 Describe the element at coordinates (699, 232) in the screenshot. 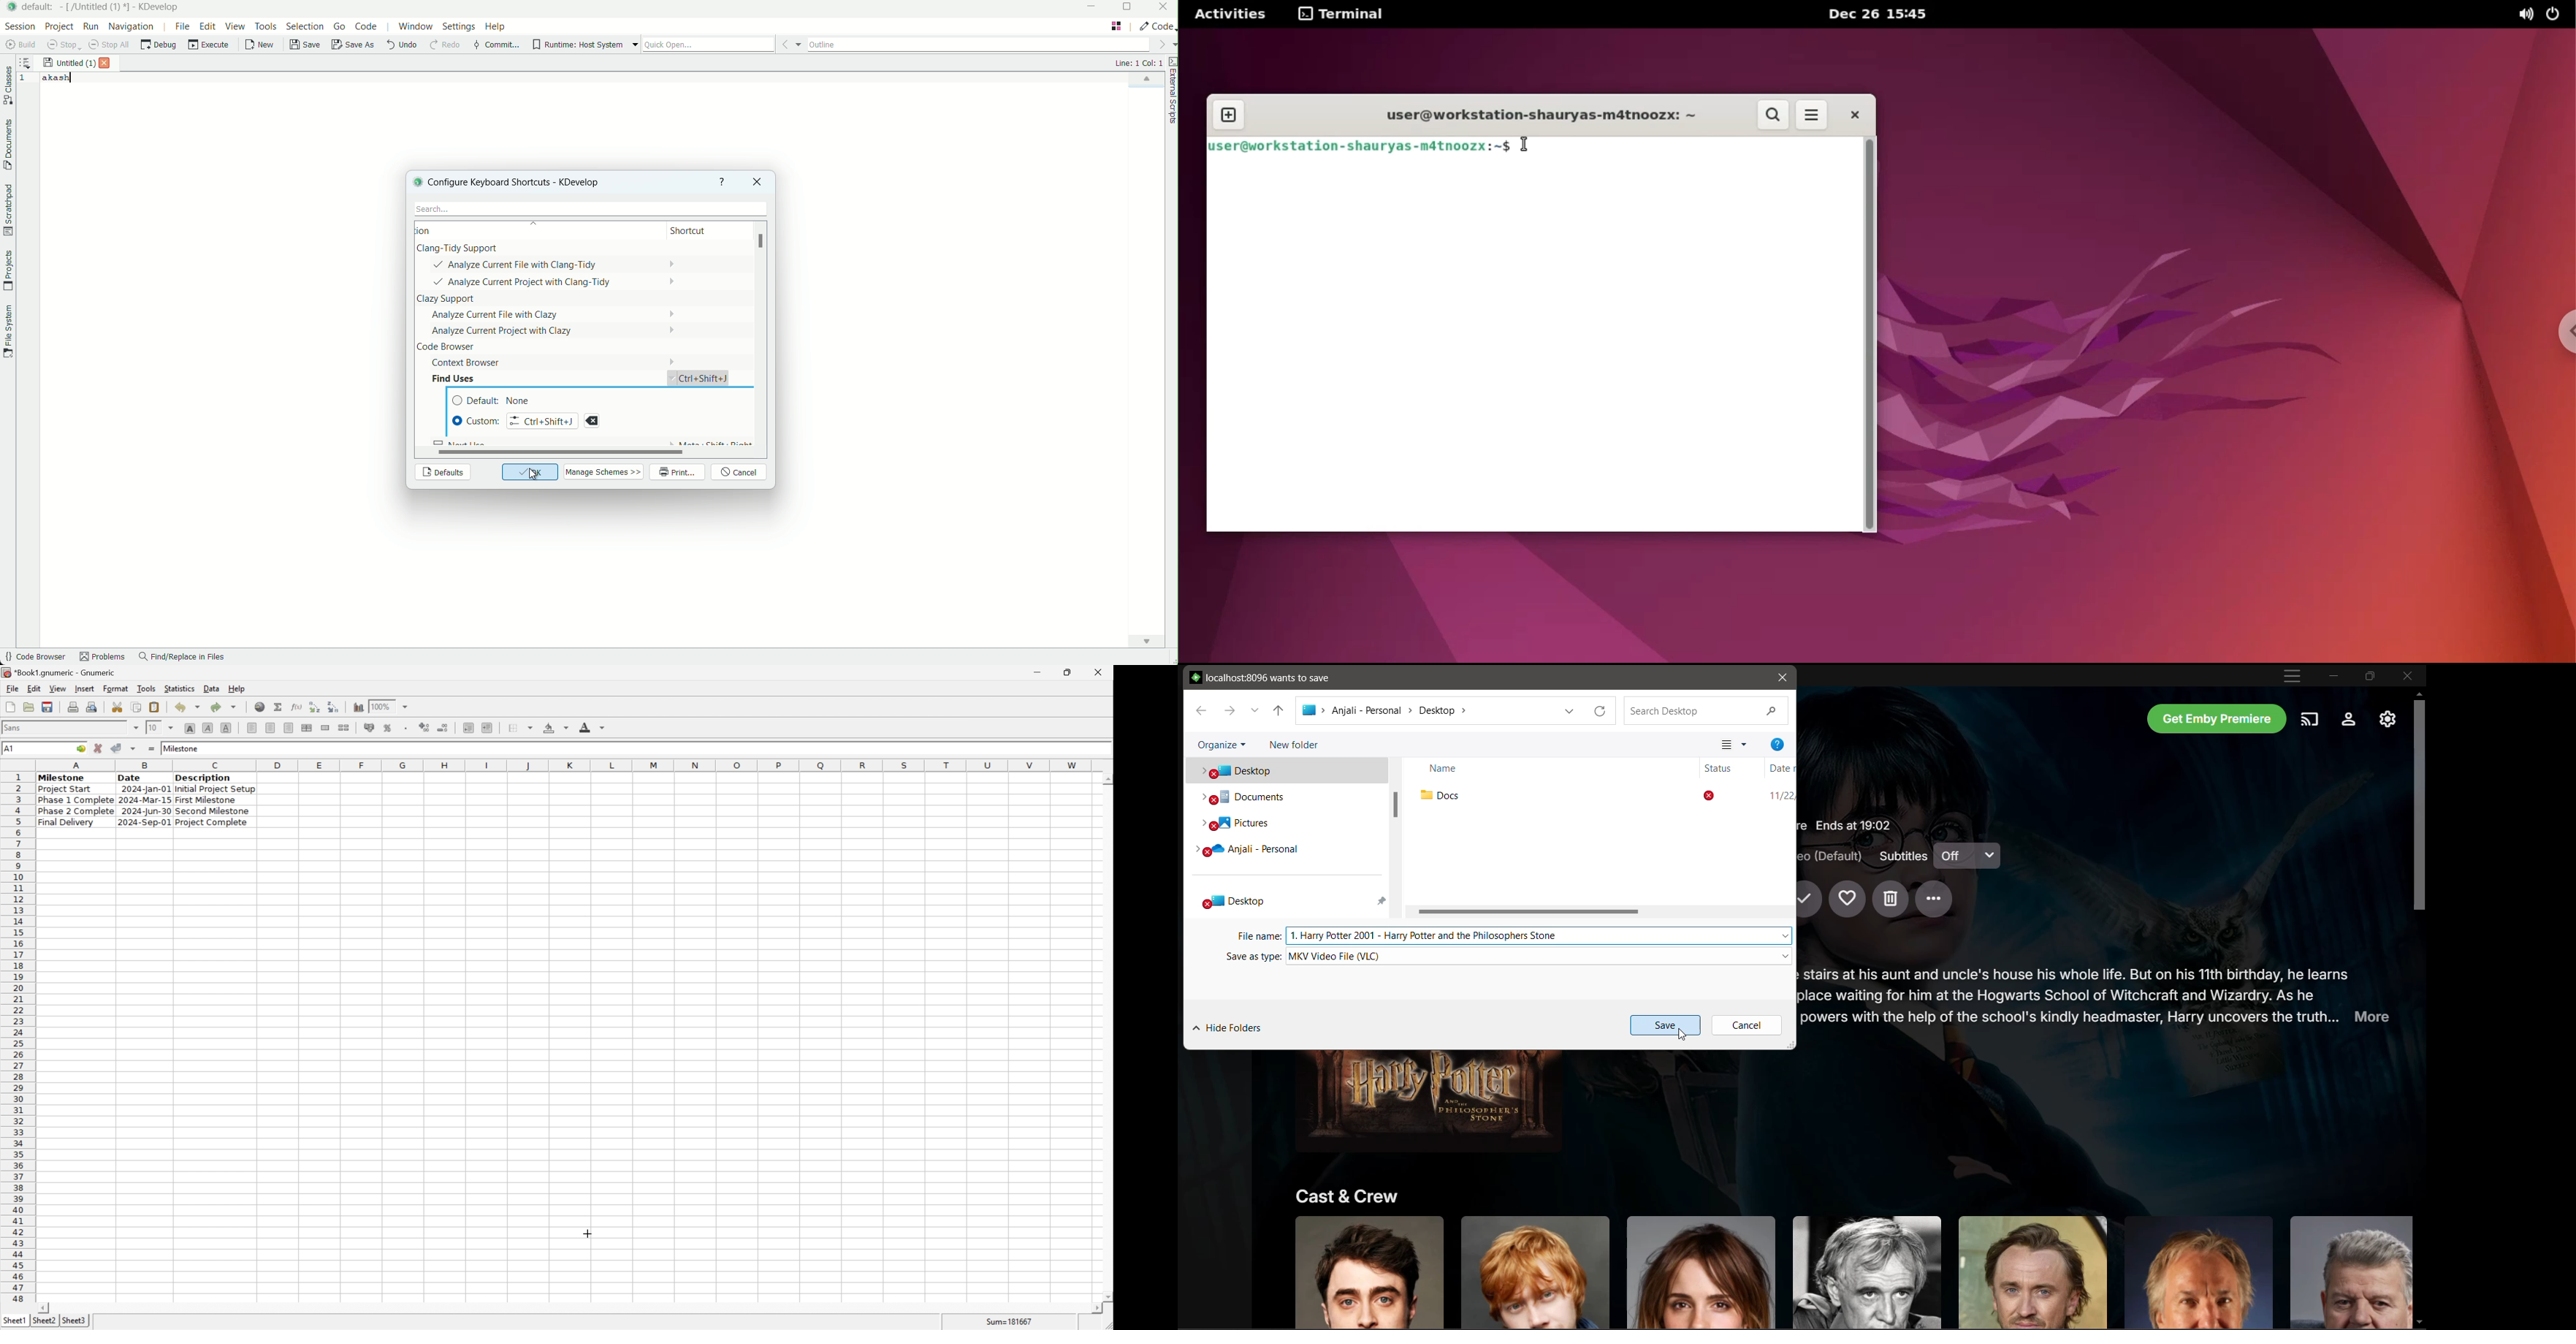

I see `shortcut` at that location.